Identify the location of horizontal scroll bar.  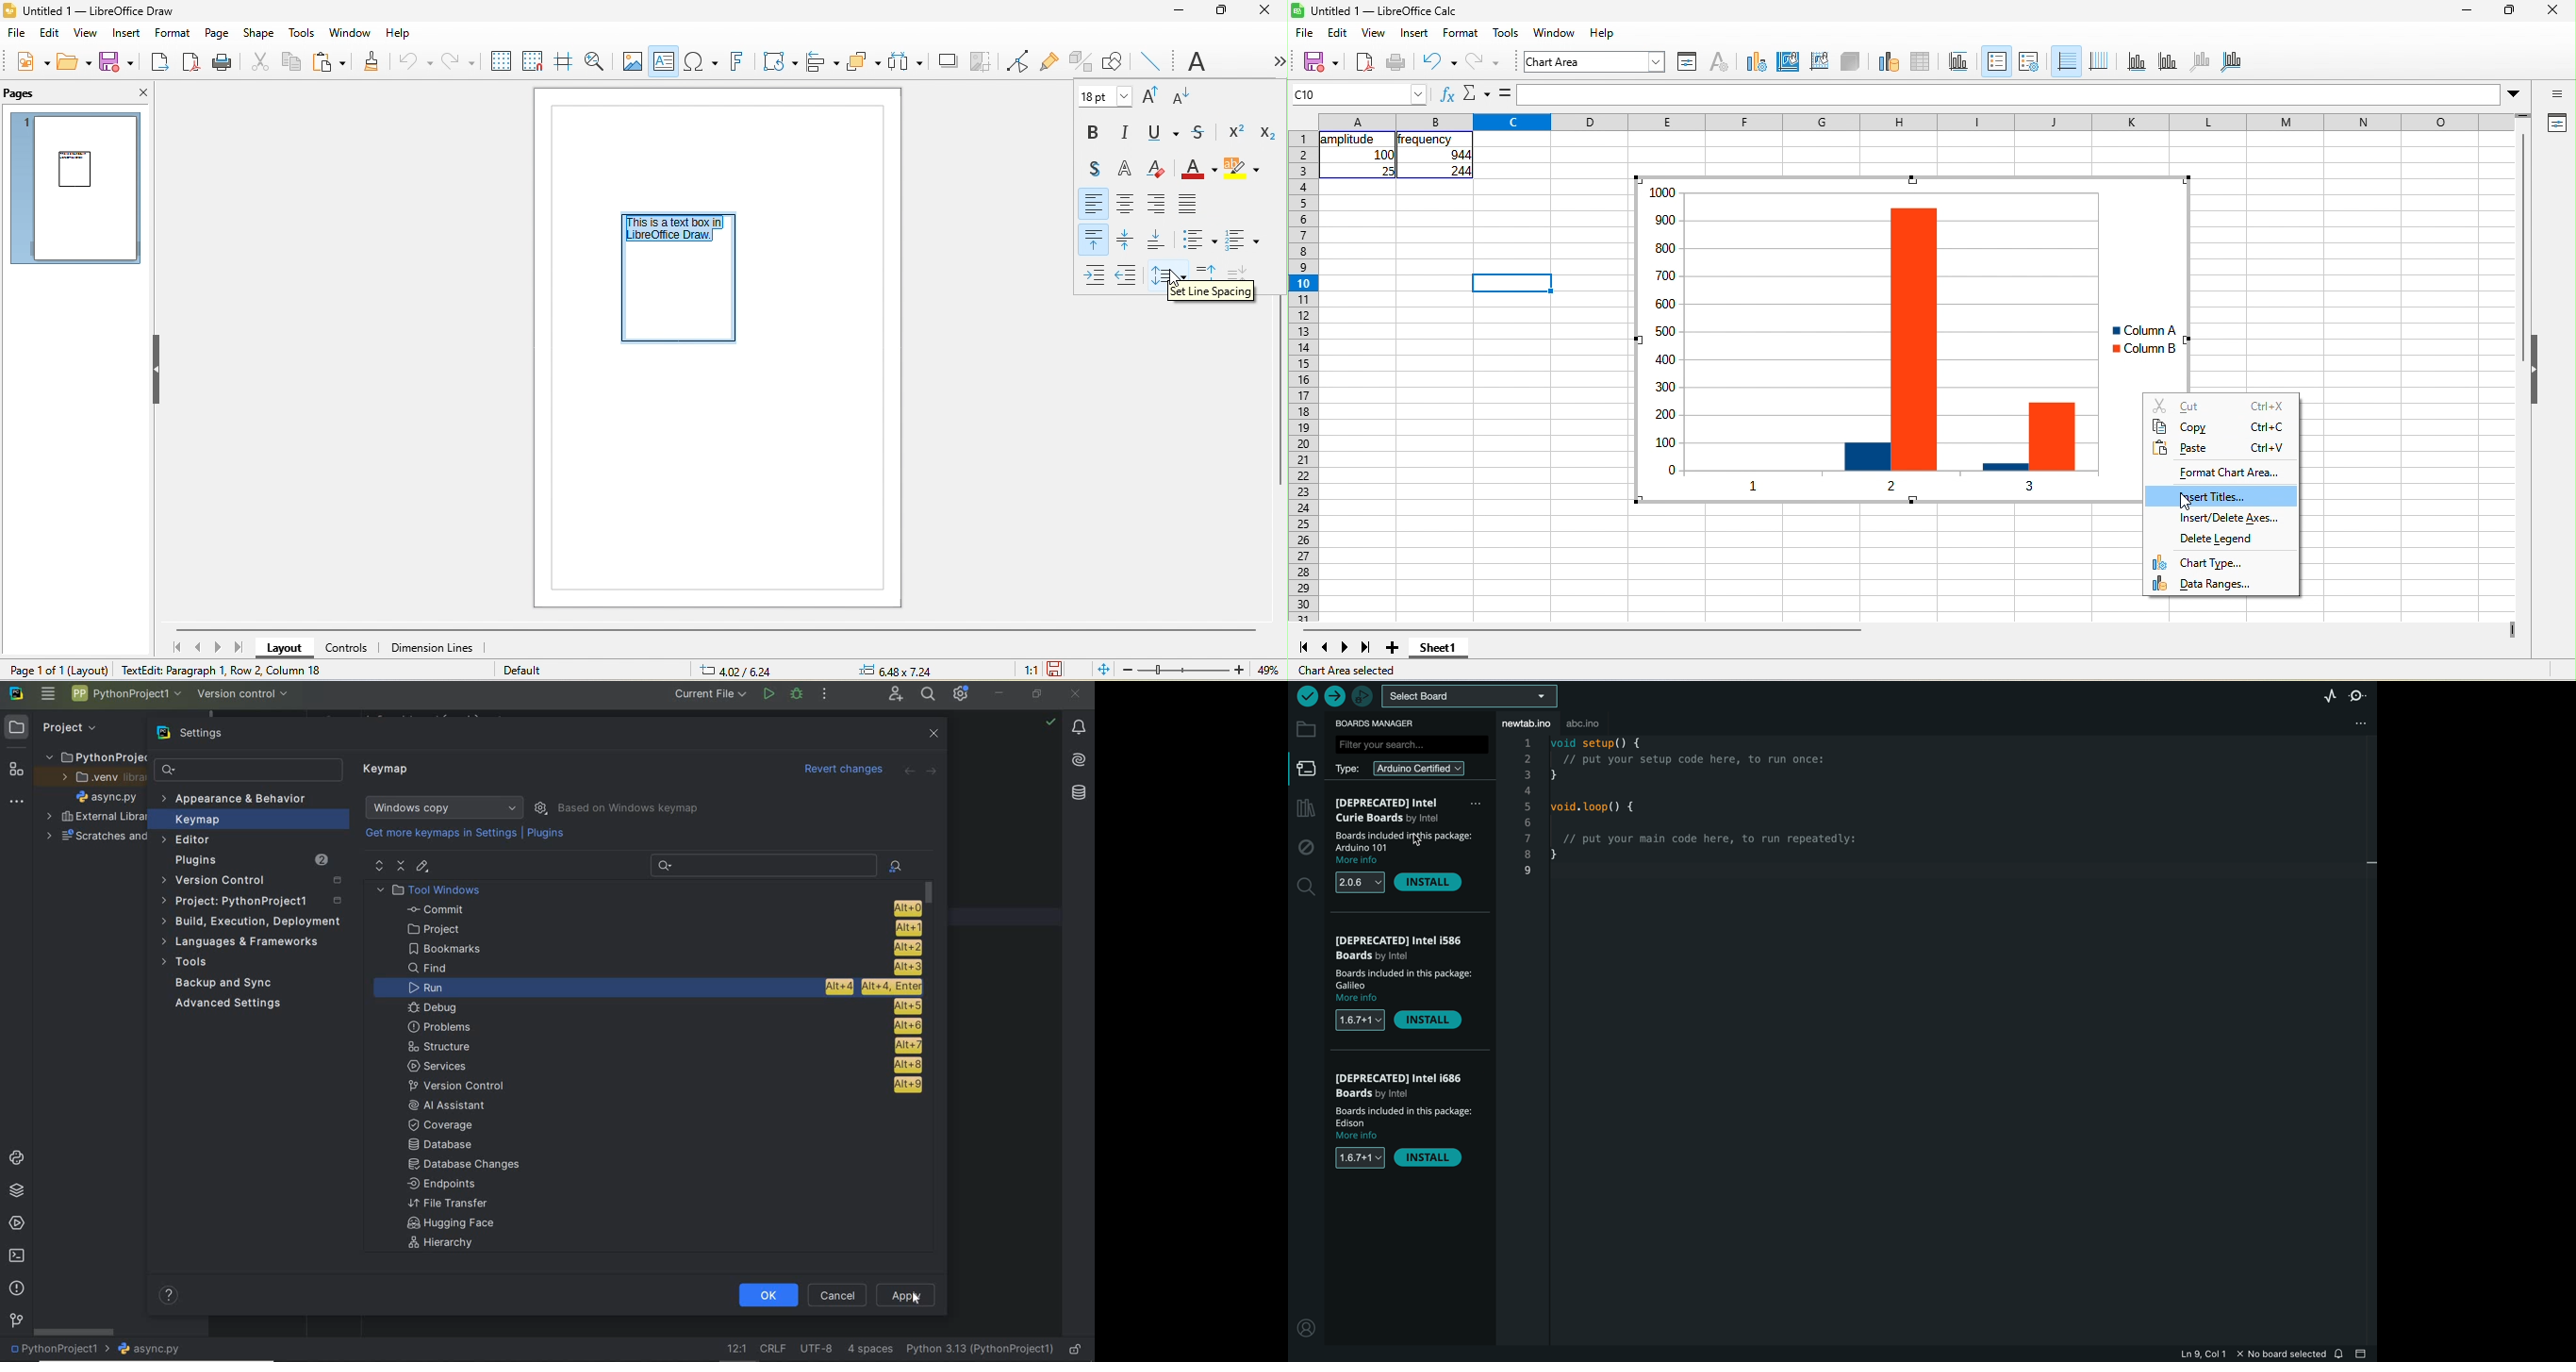
(713, 631).